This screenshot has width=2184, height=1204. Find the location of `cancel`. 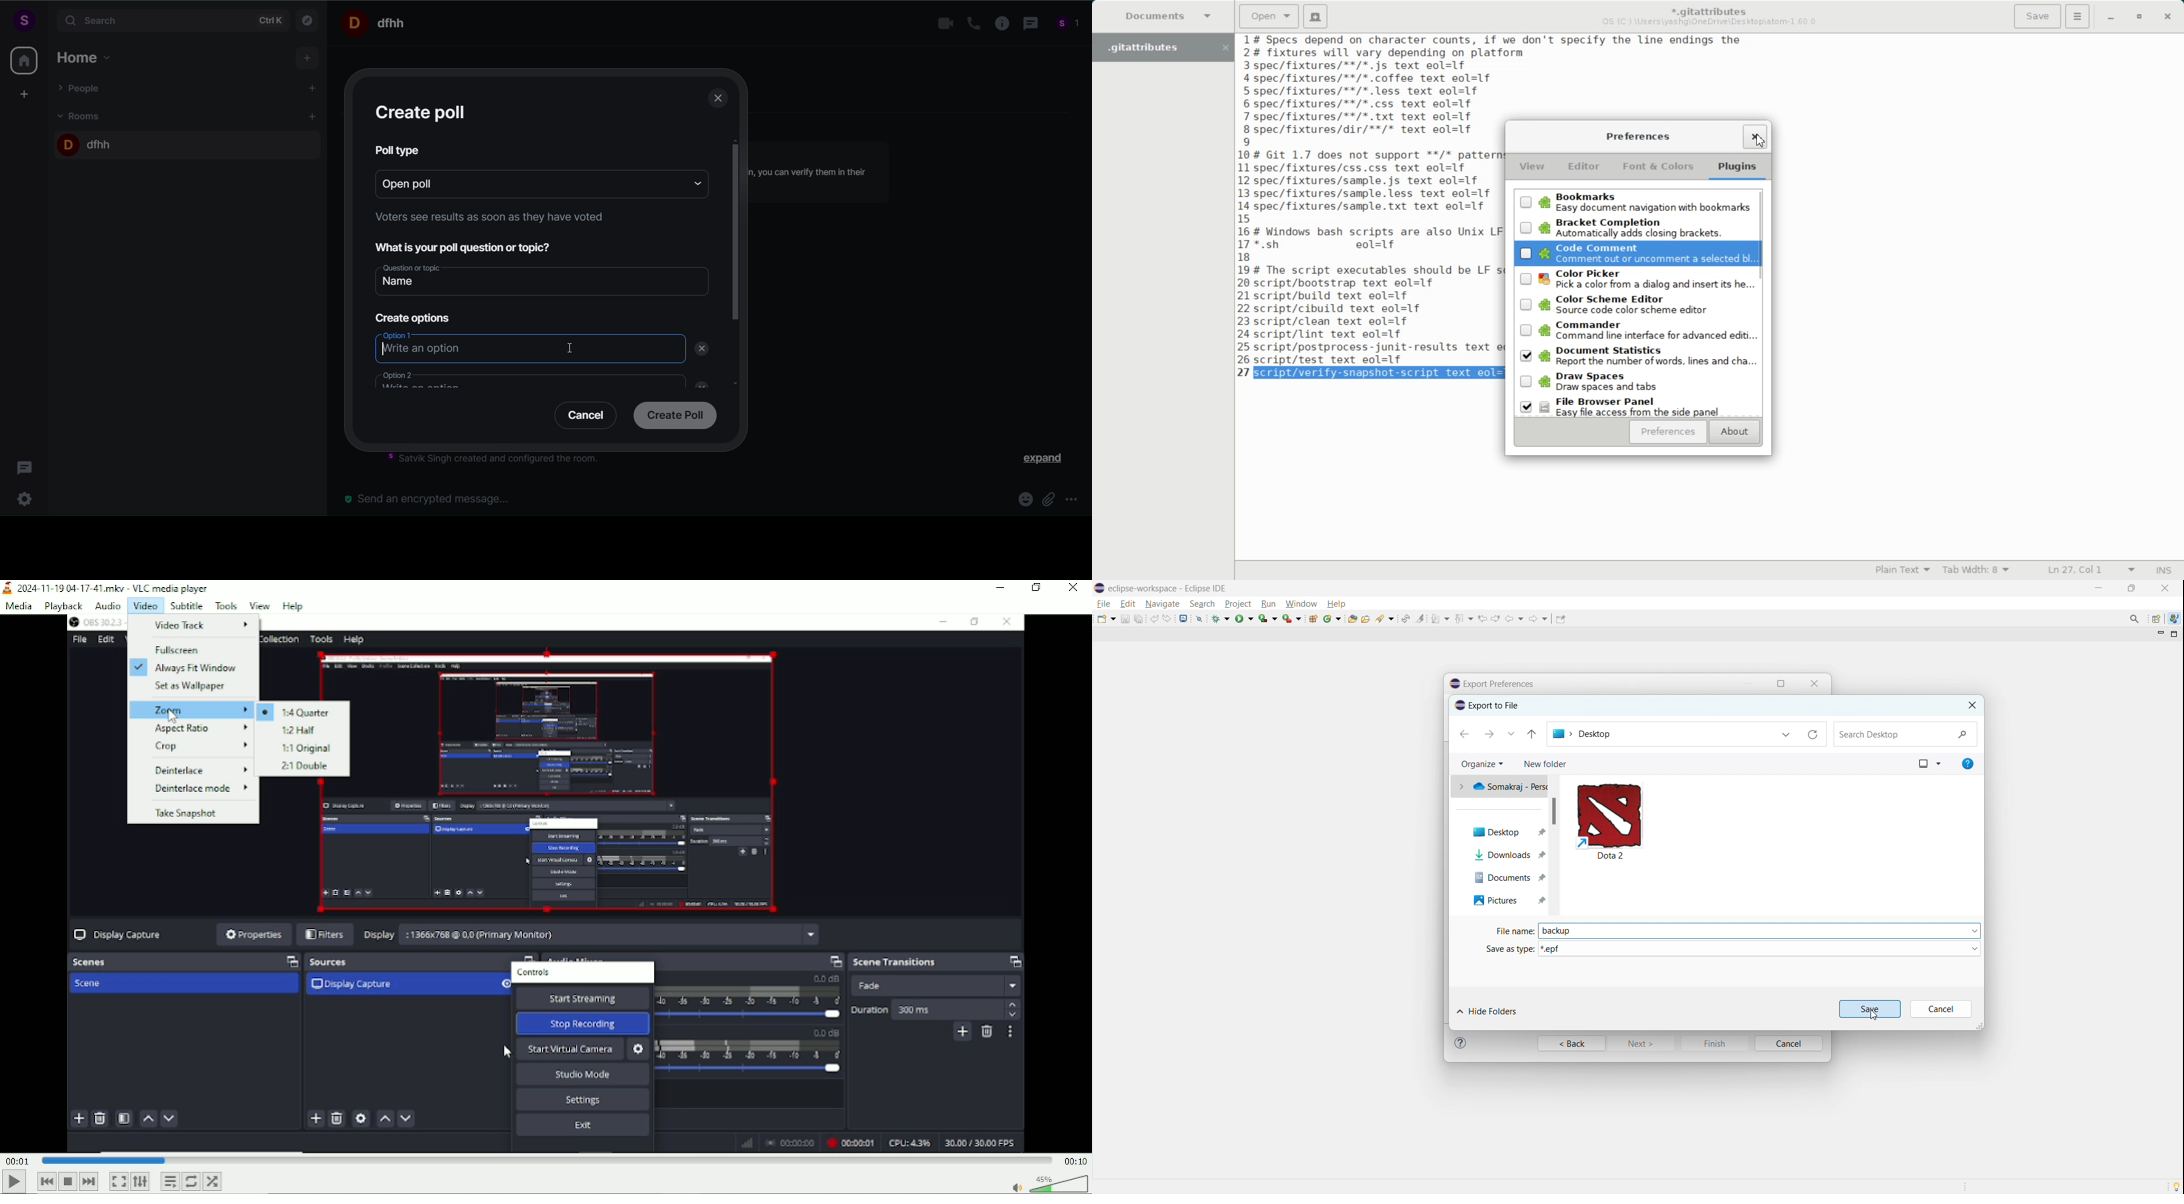

cancel is located at coordinates (581, 418).